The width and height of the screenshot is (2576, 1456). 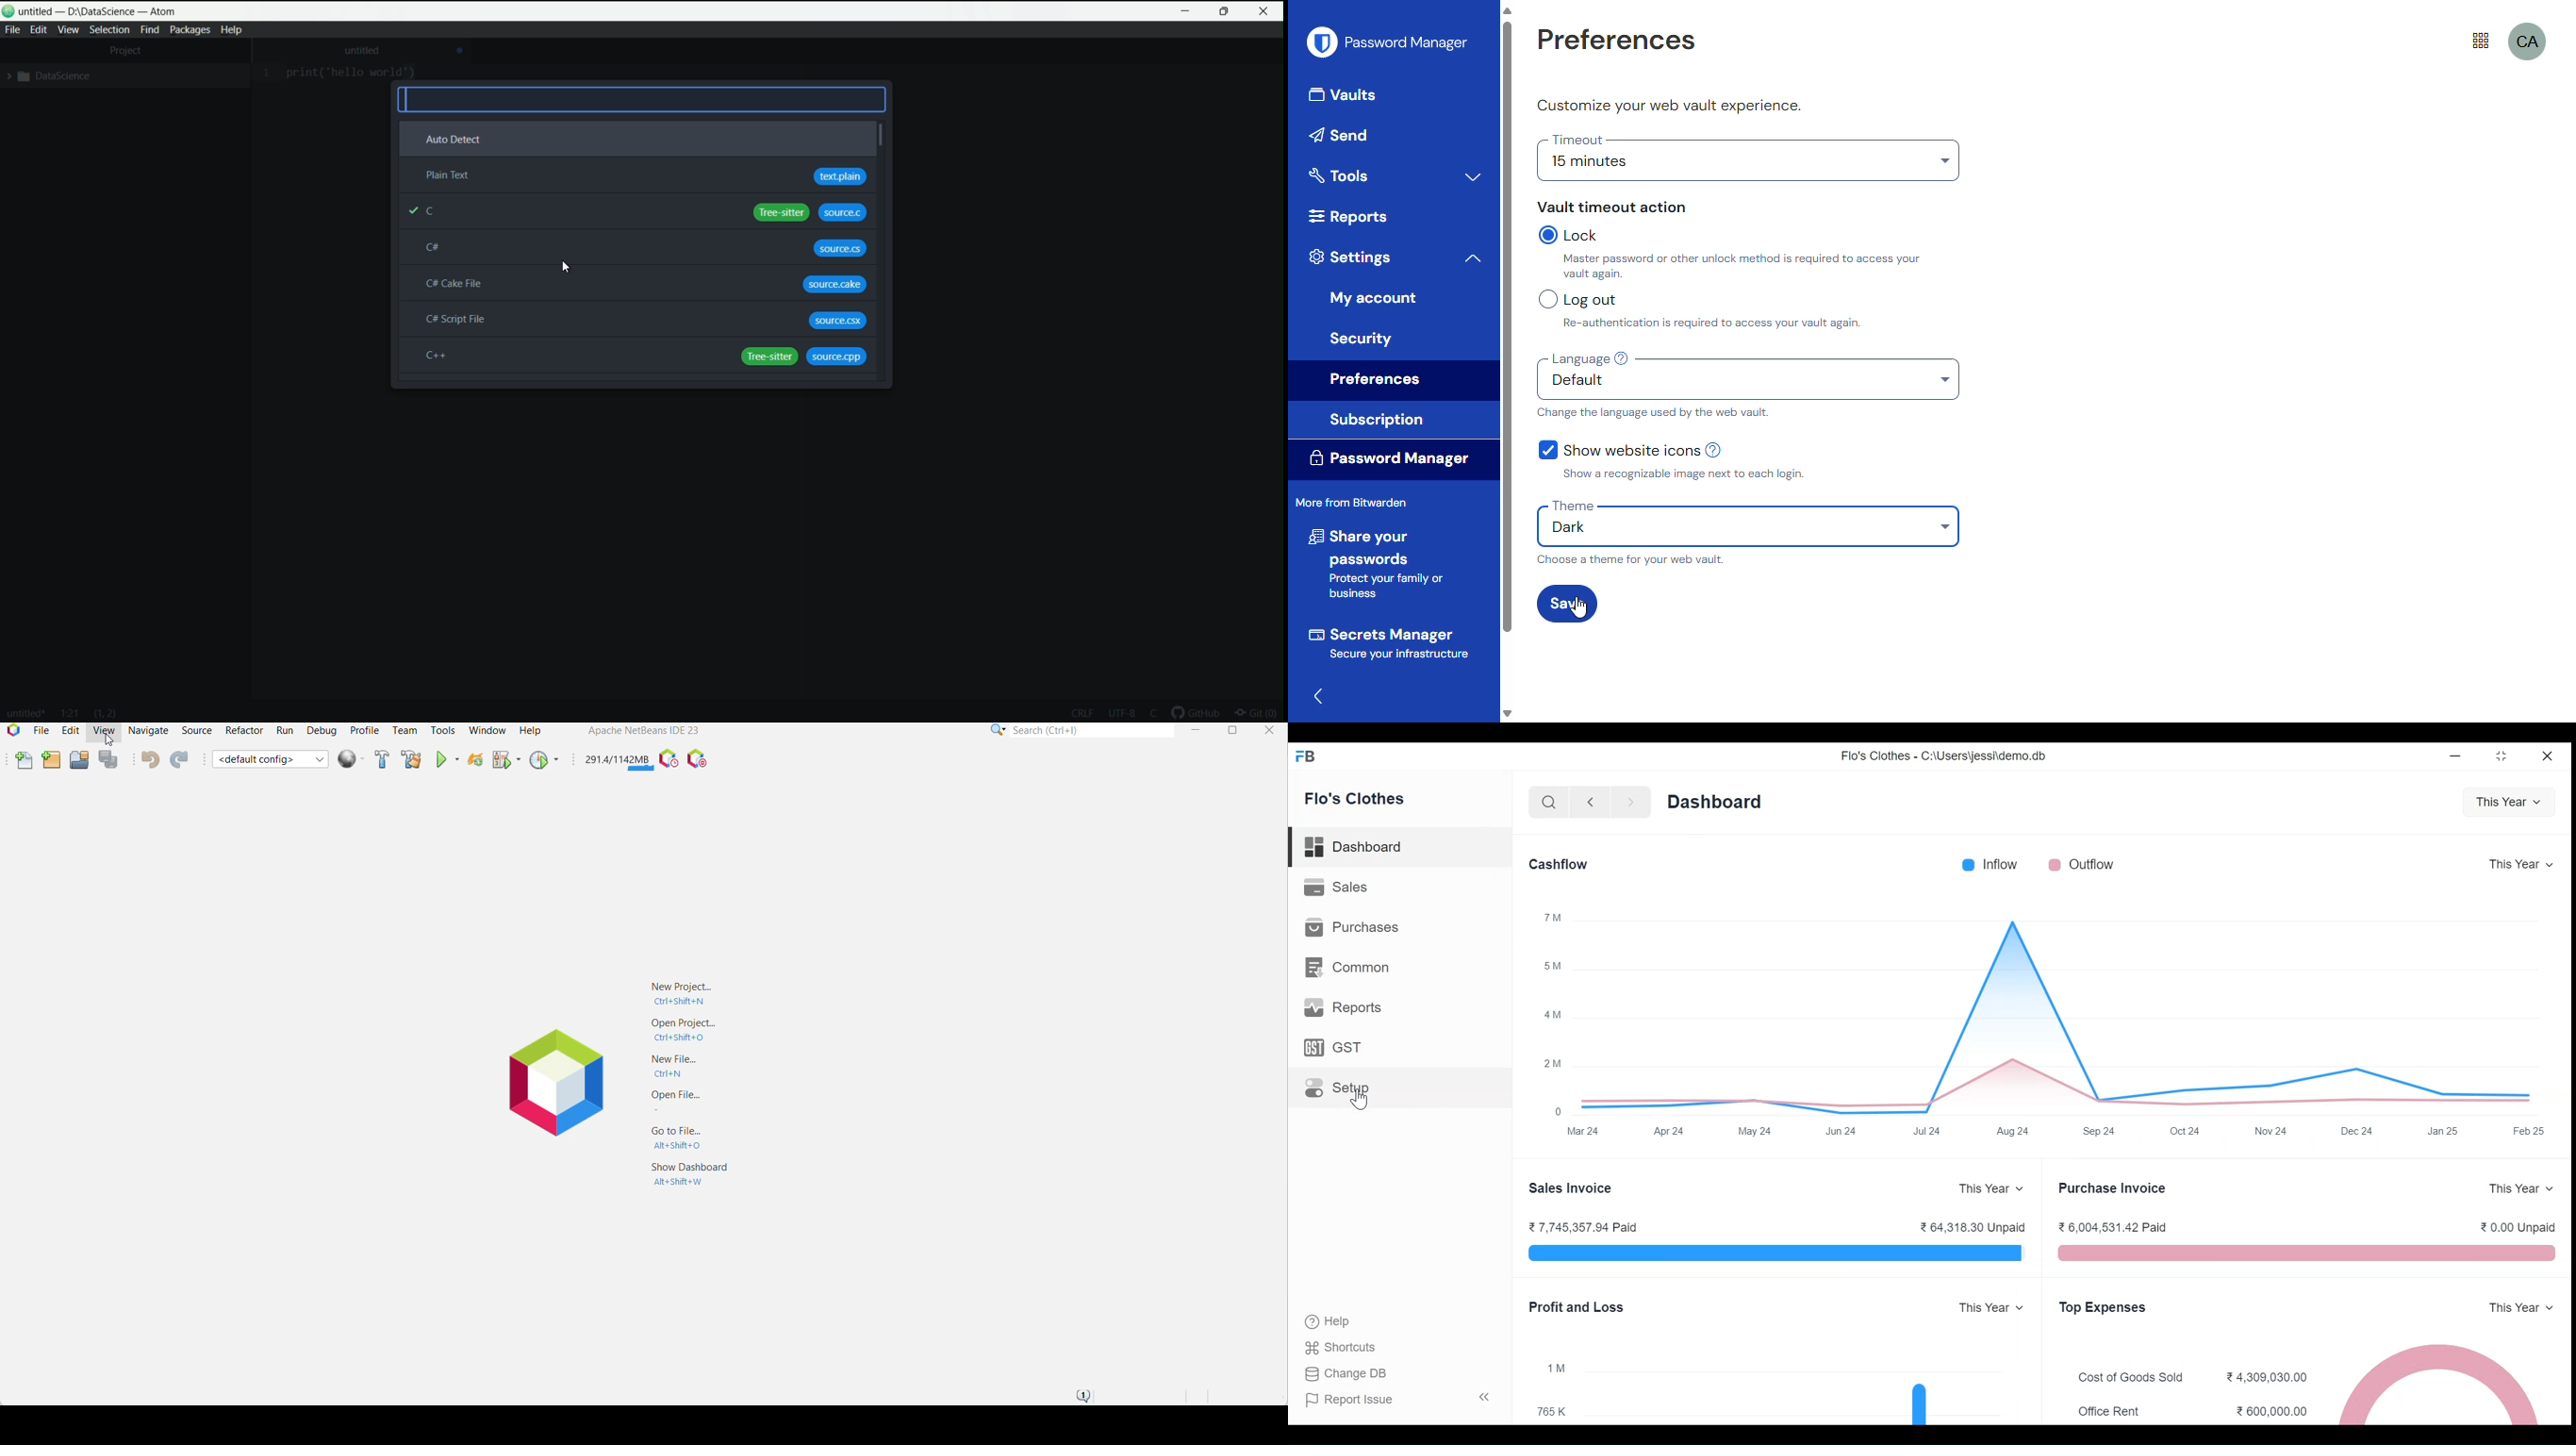 What do you see at coordinates (2271, 1130) in the screenshot?
I see `nov 24` at bounding box center [2271, 1130].